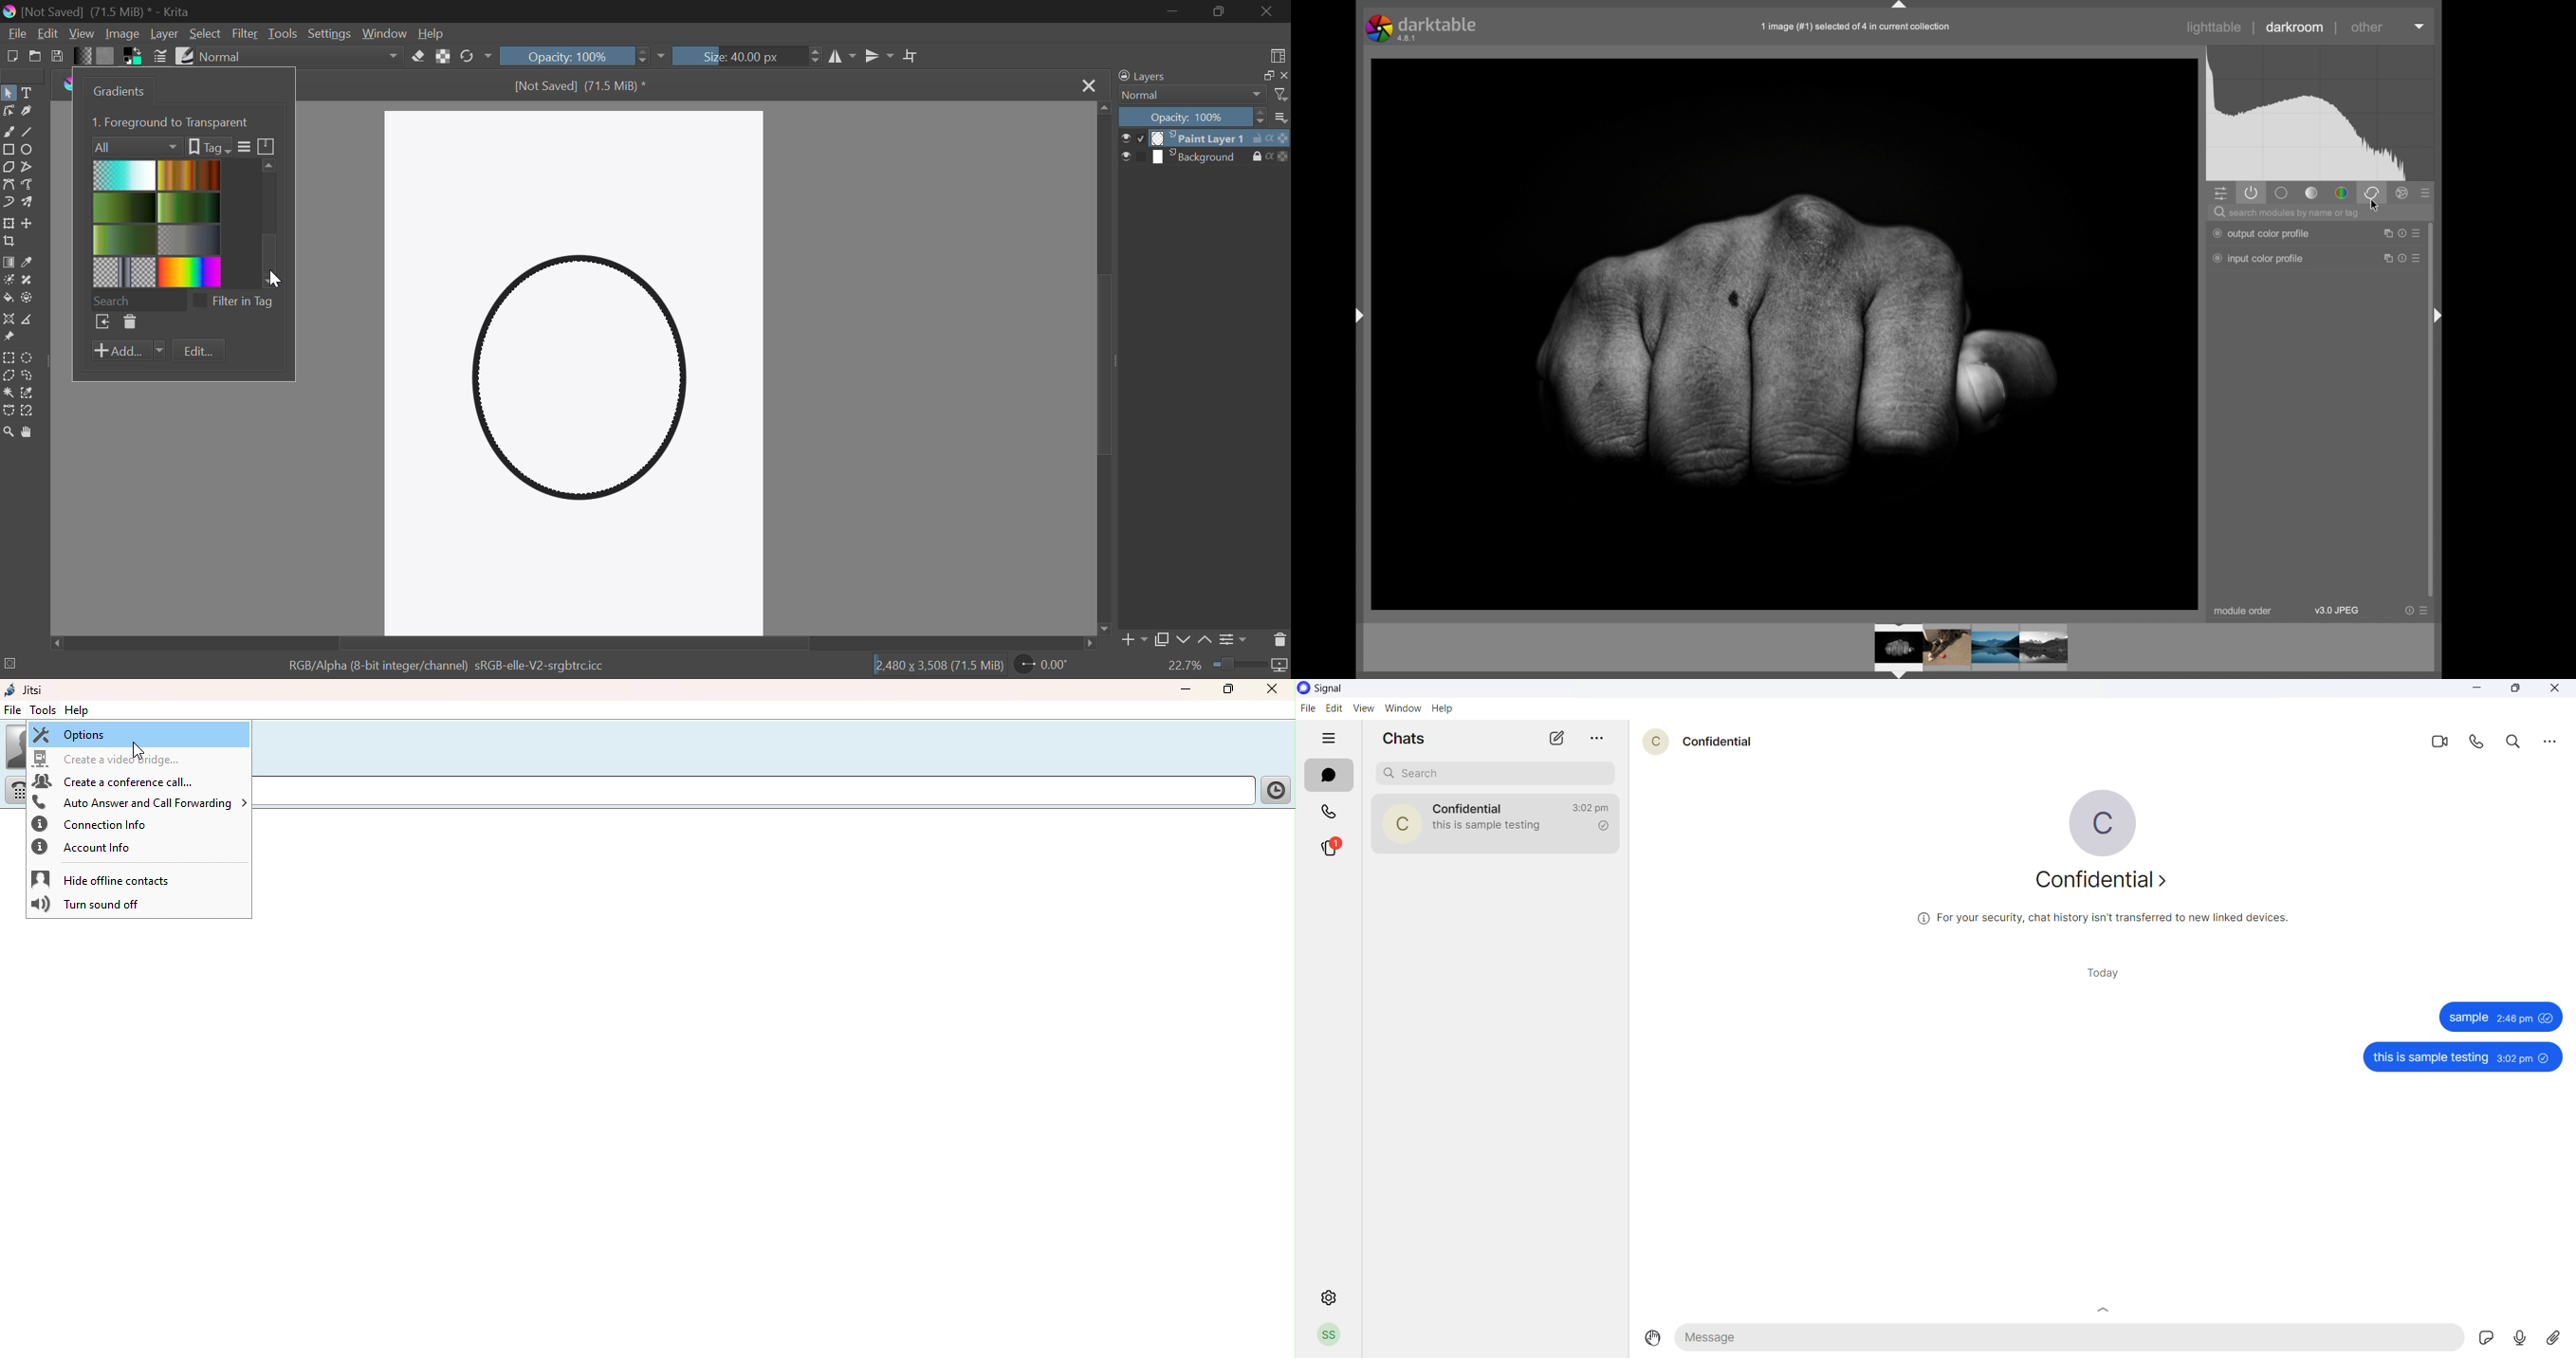 The image size is (2576, 1372). Describe the element at coordinates (2368, 27) in the screenshot. I see `other` at that location.